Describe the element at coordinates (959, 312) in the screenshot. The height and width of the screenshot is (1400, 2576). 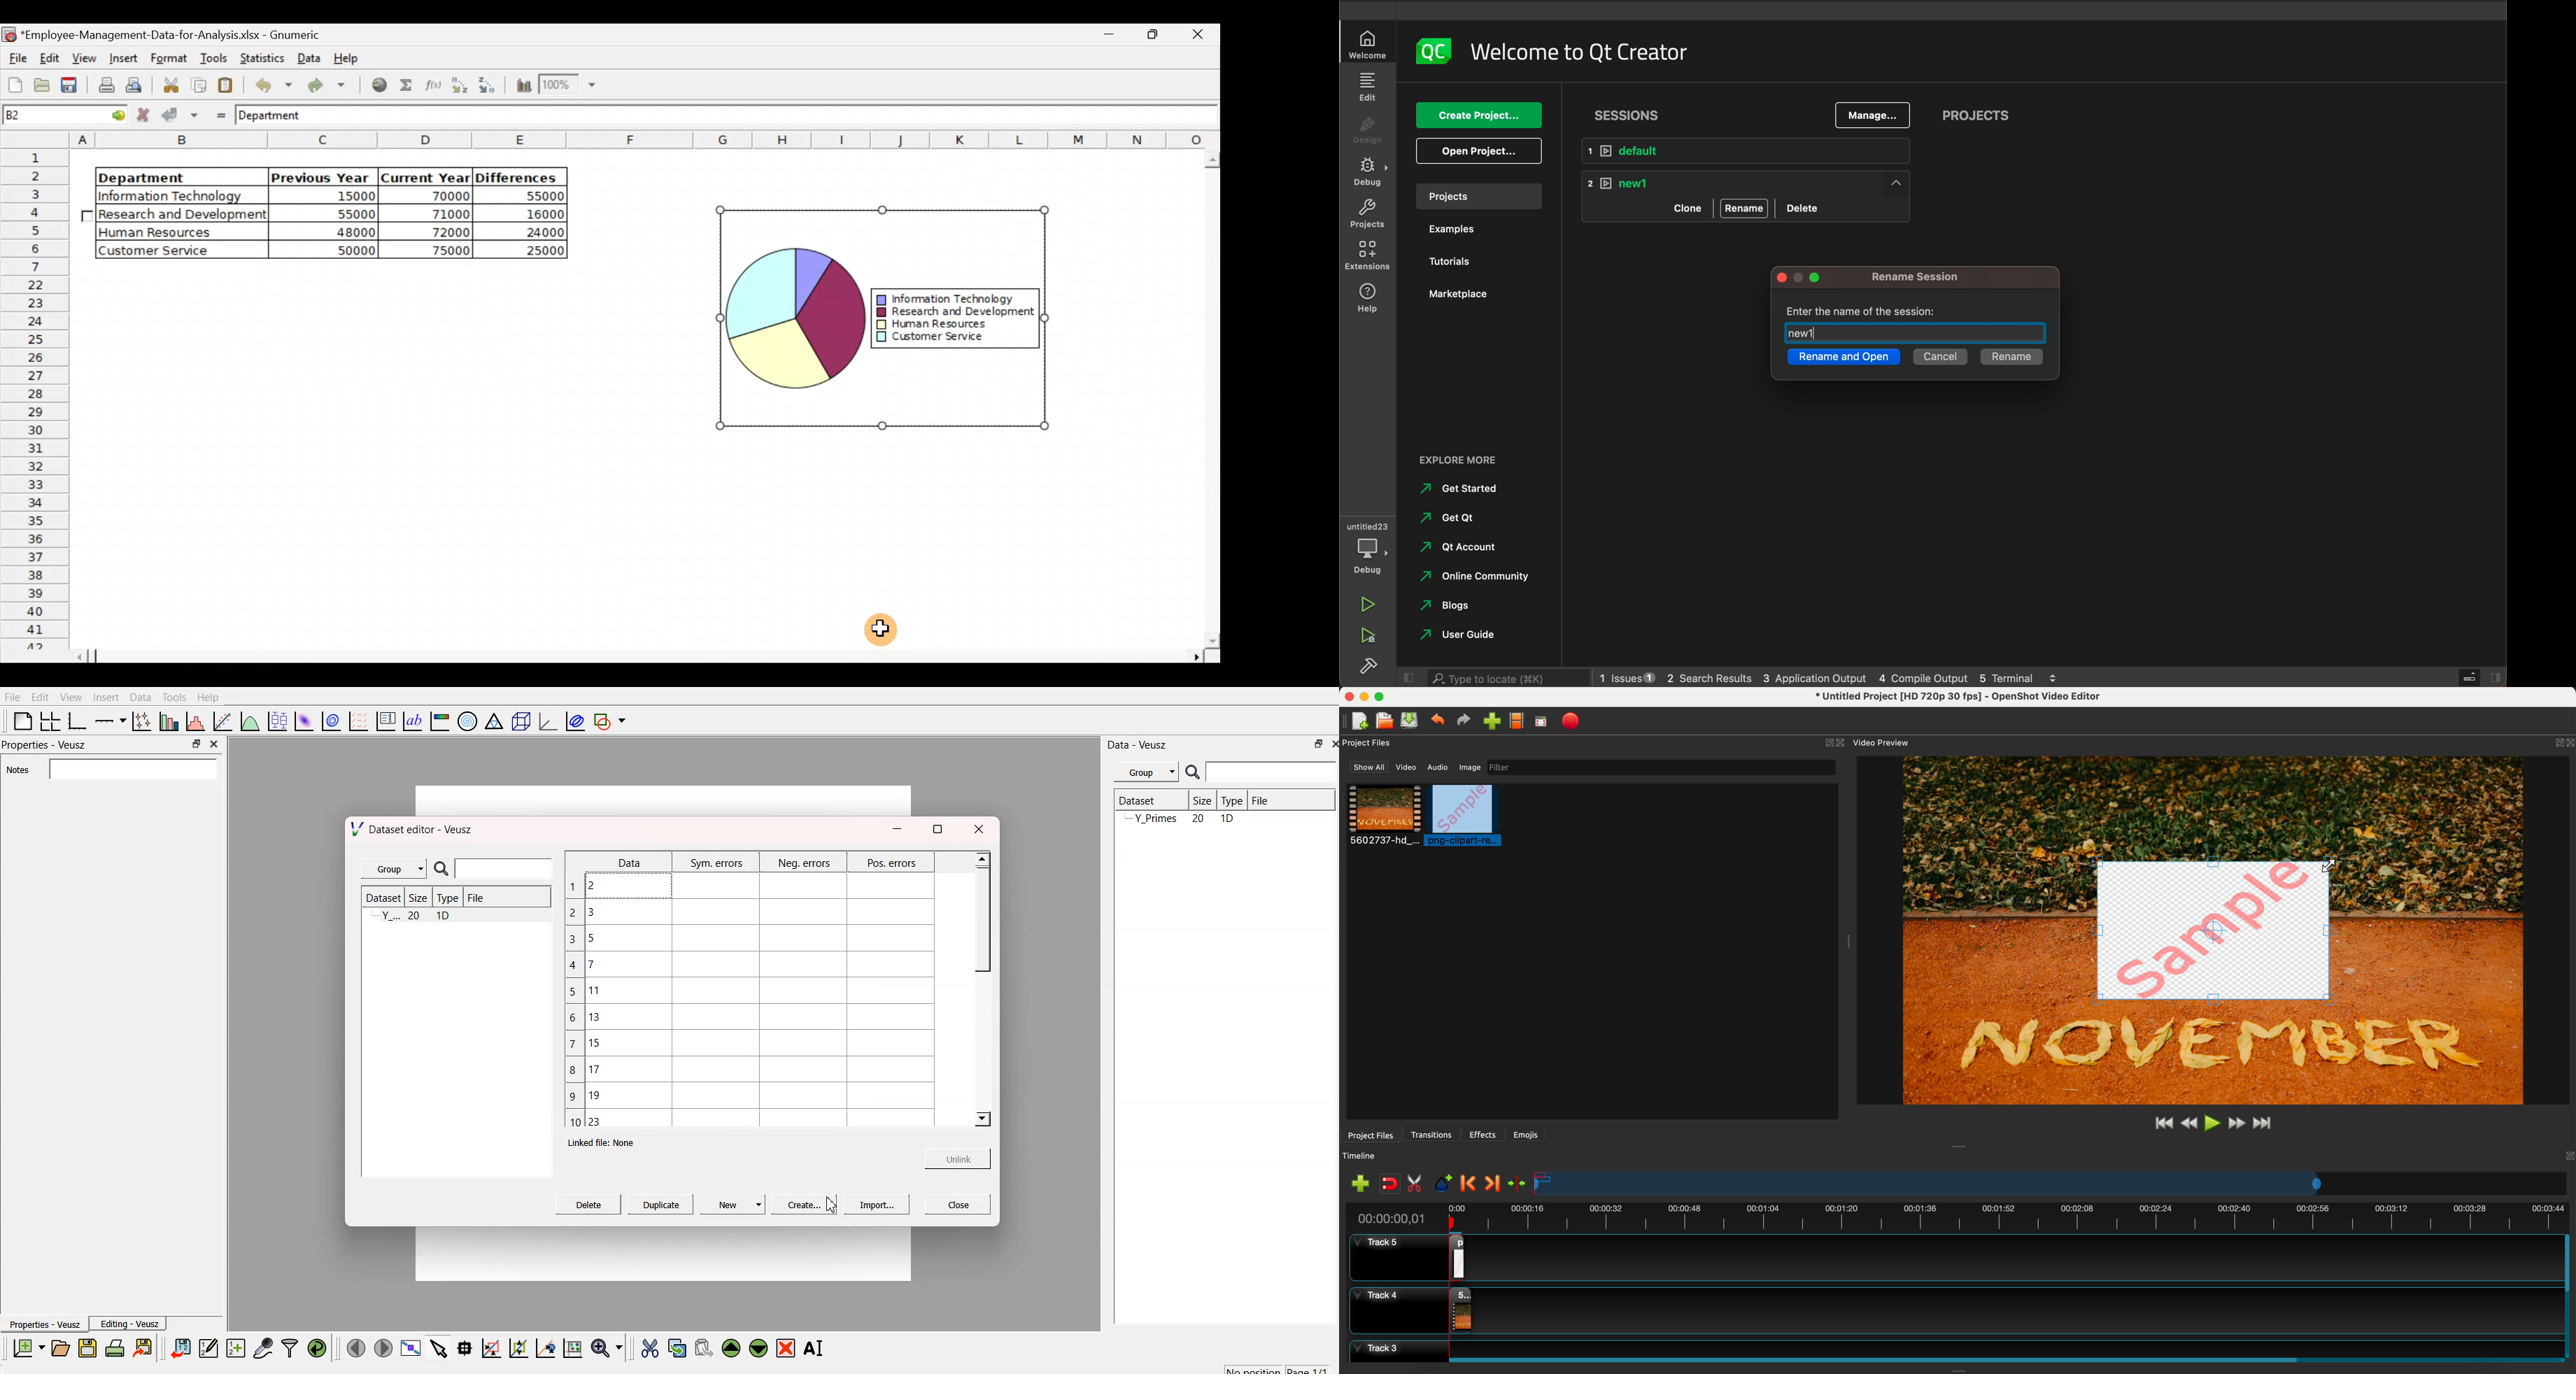
I see ` Research and Development` at that location.